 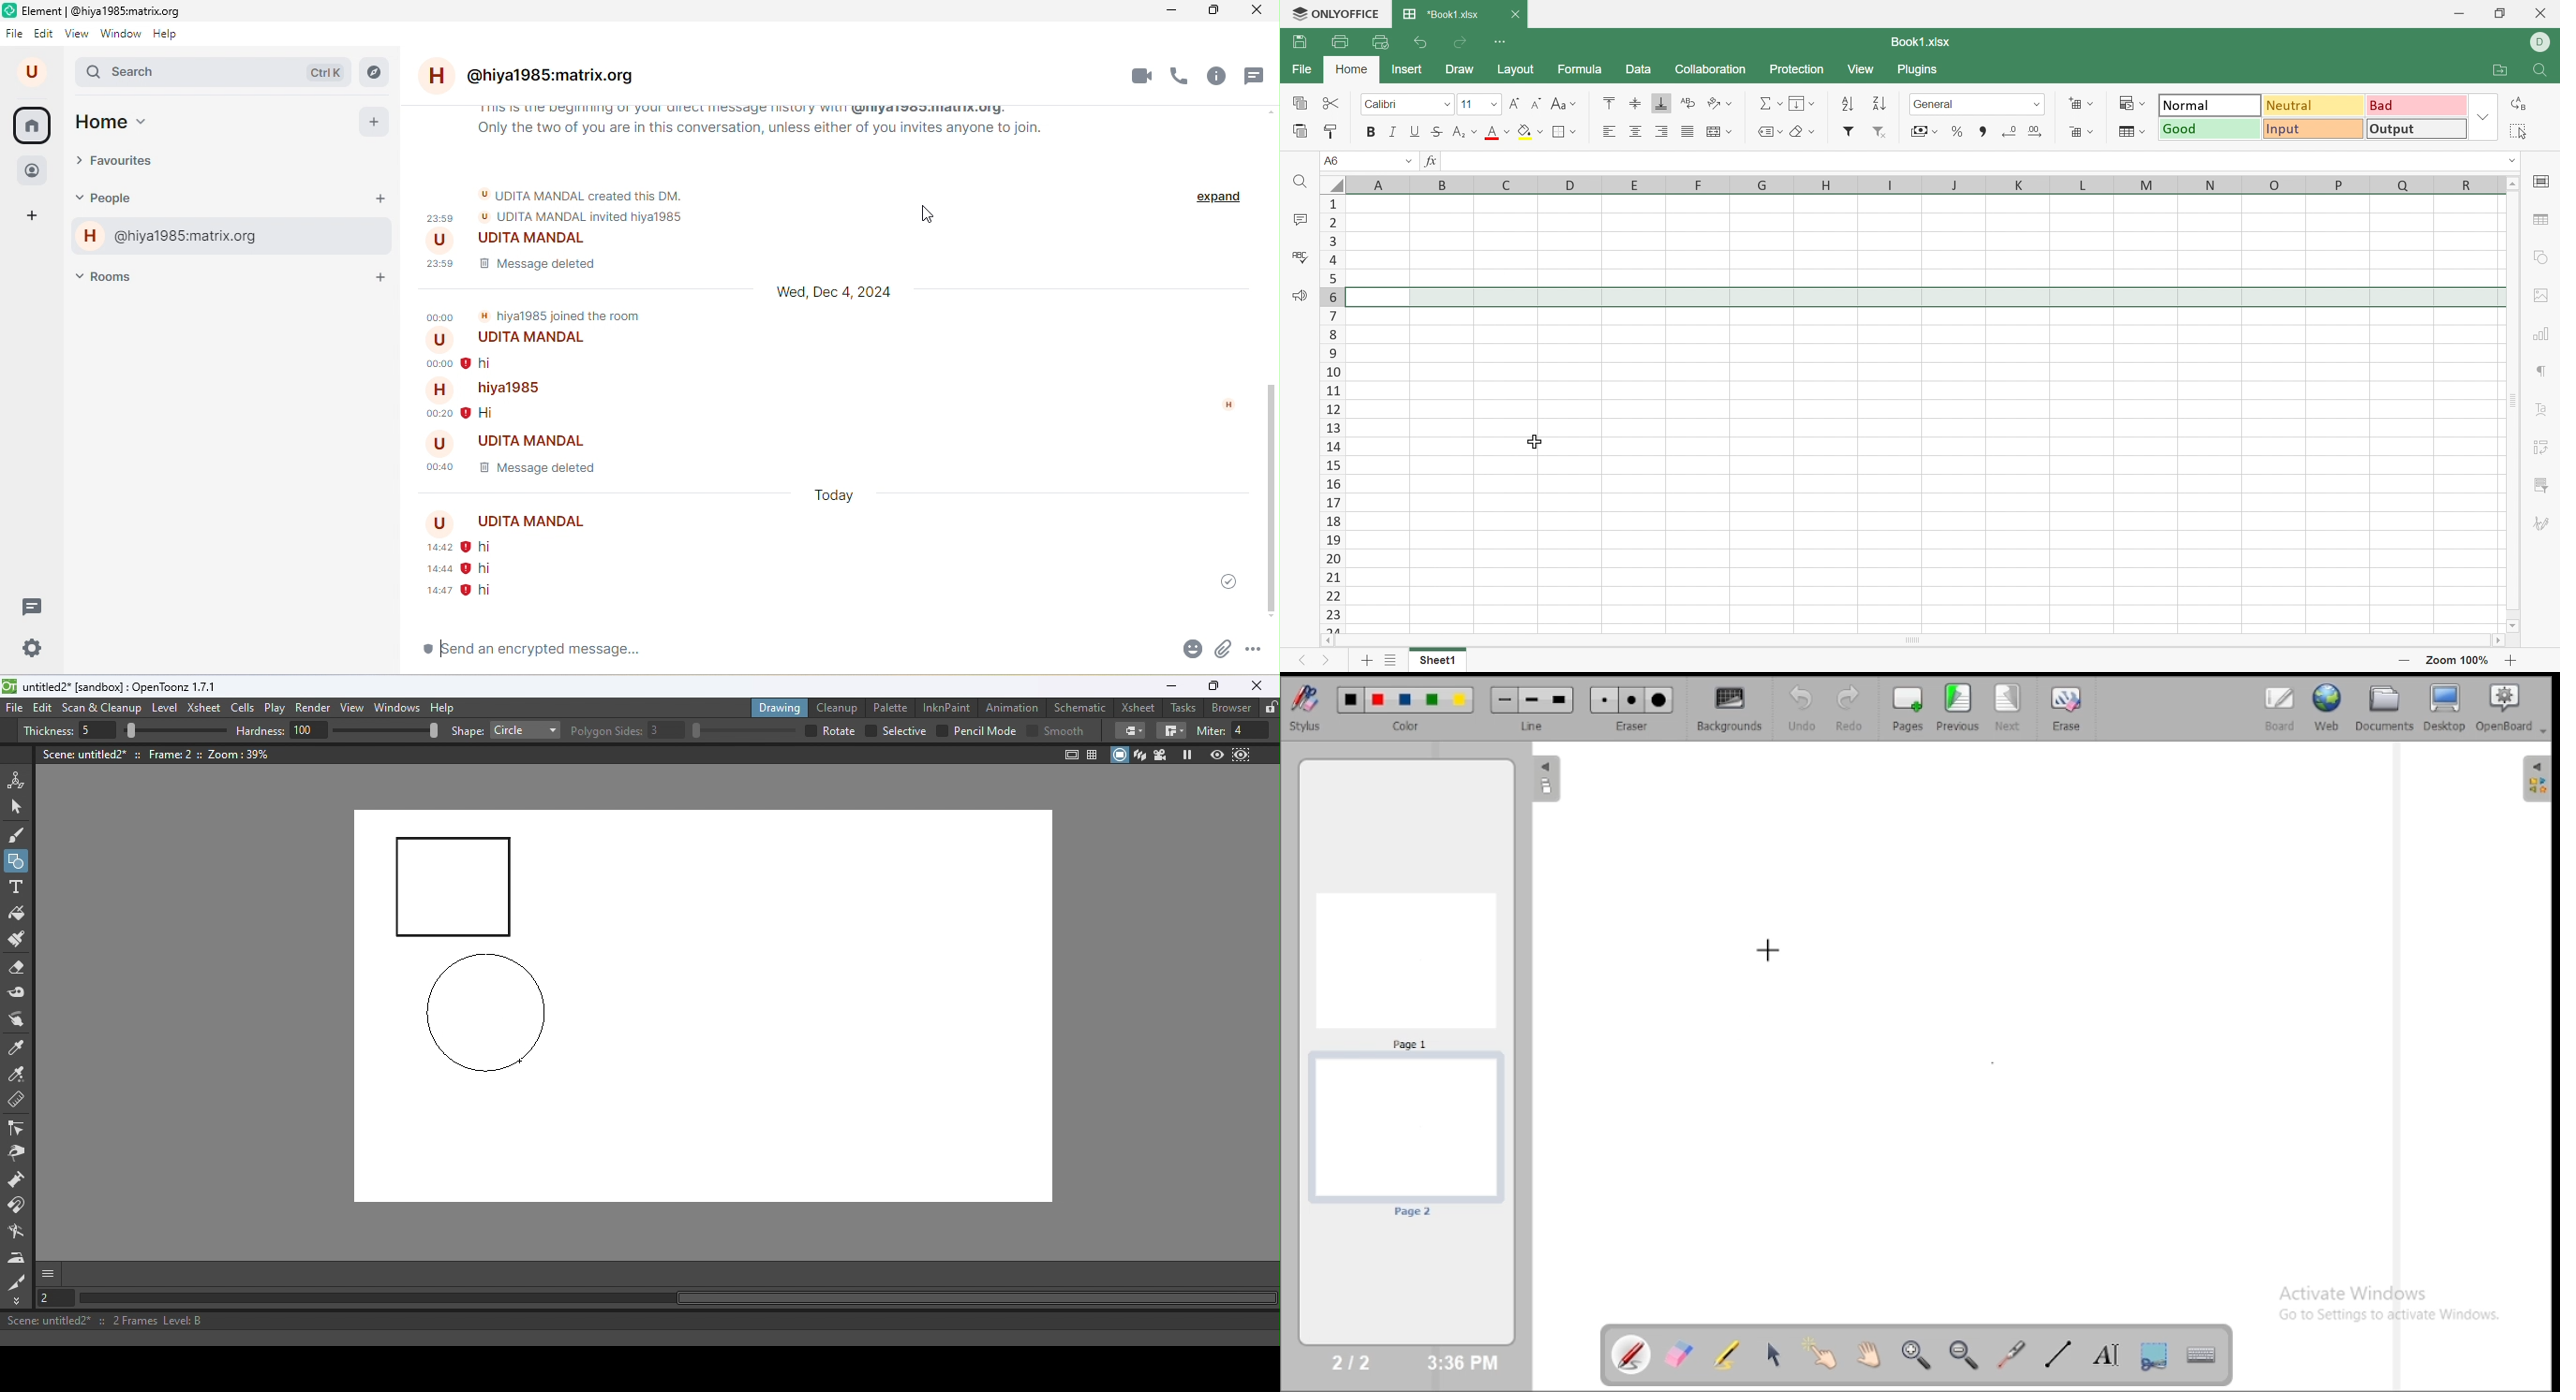 I want to click on Underline, so click(x=1415, y=132).